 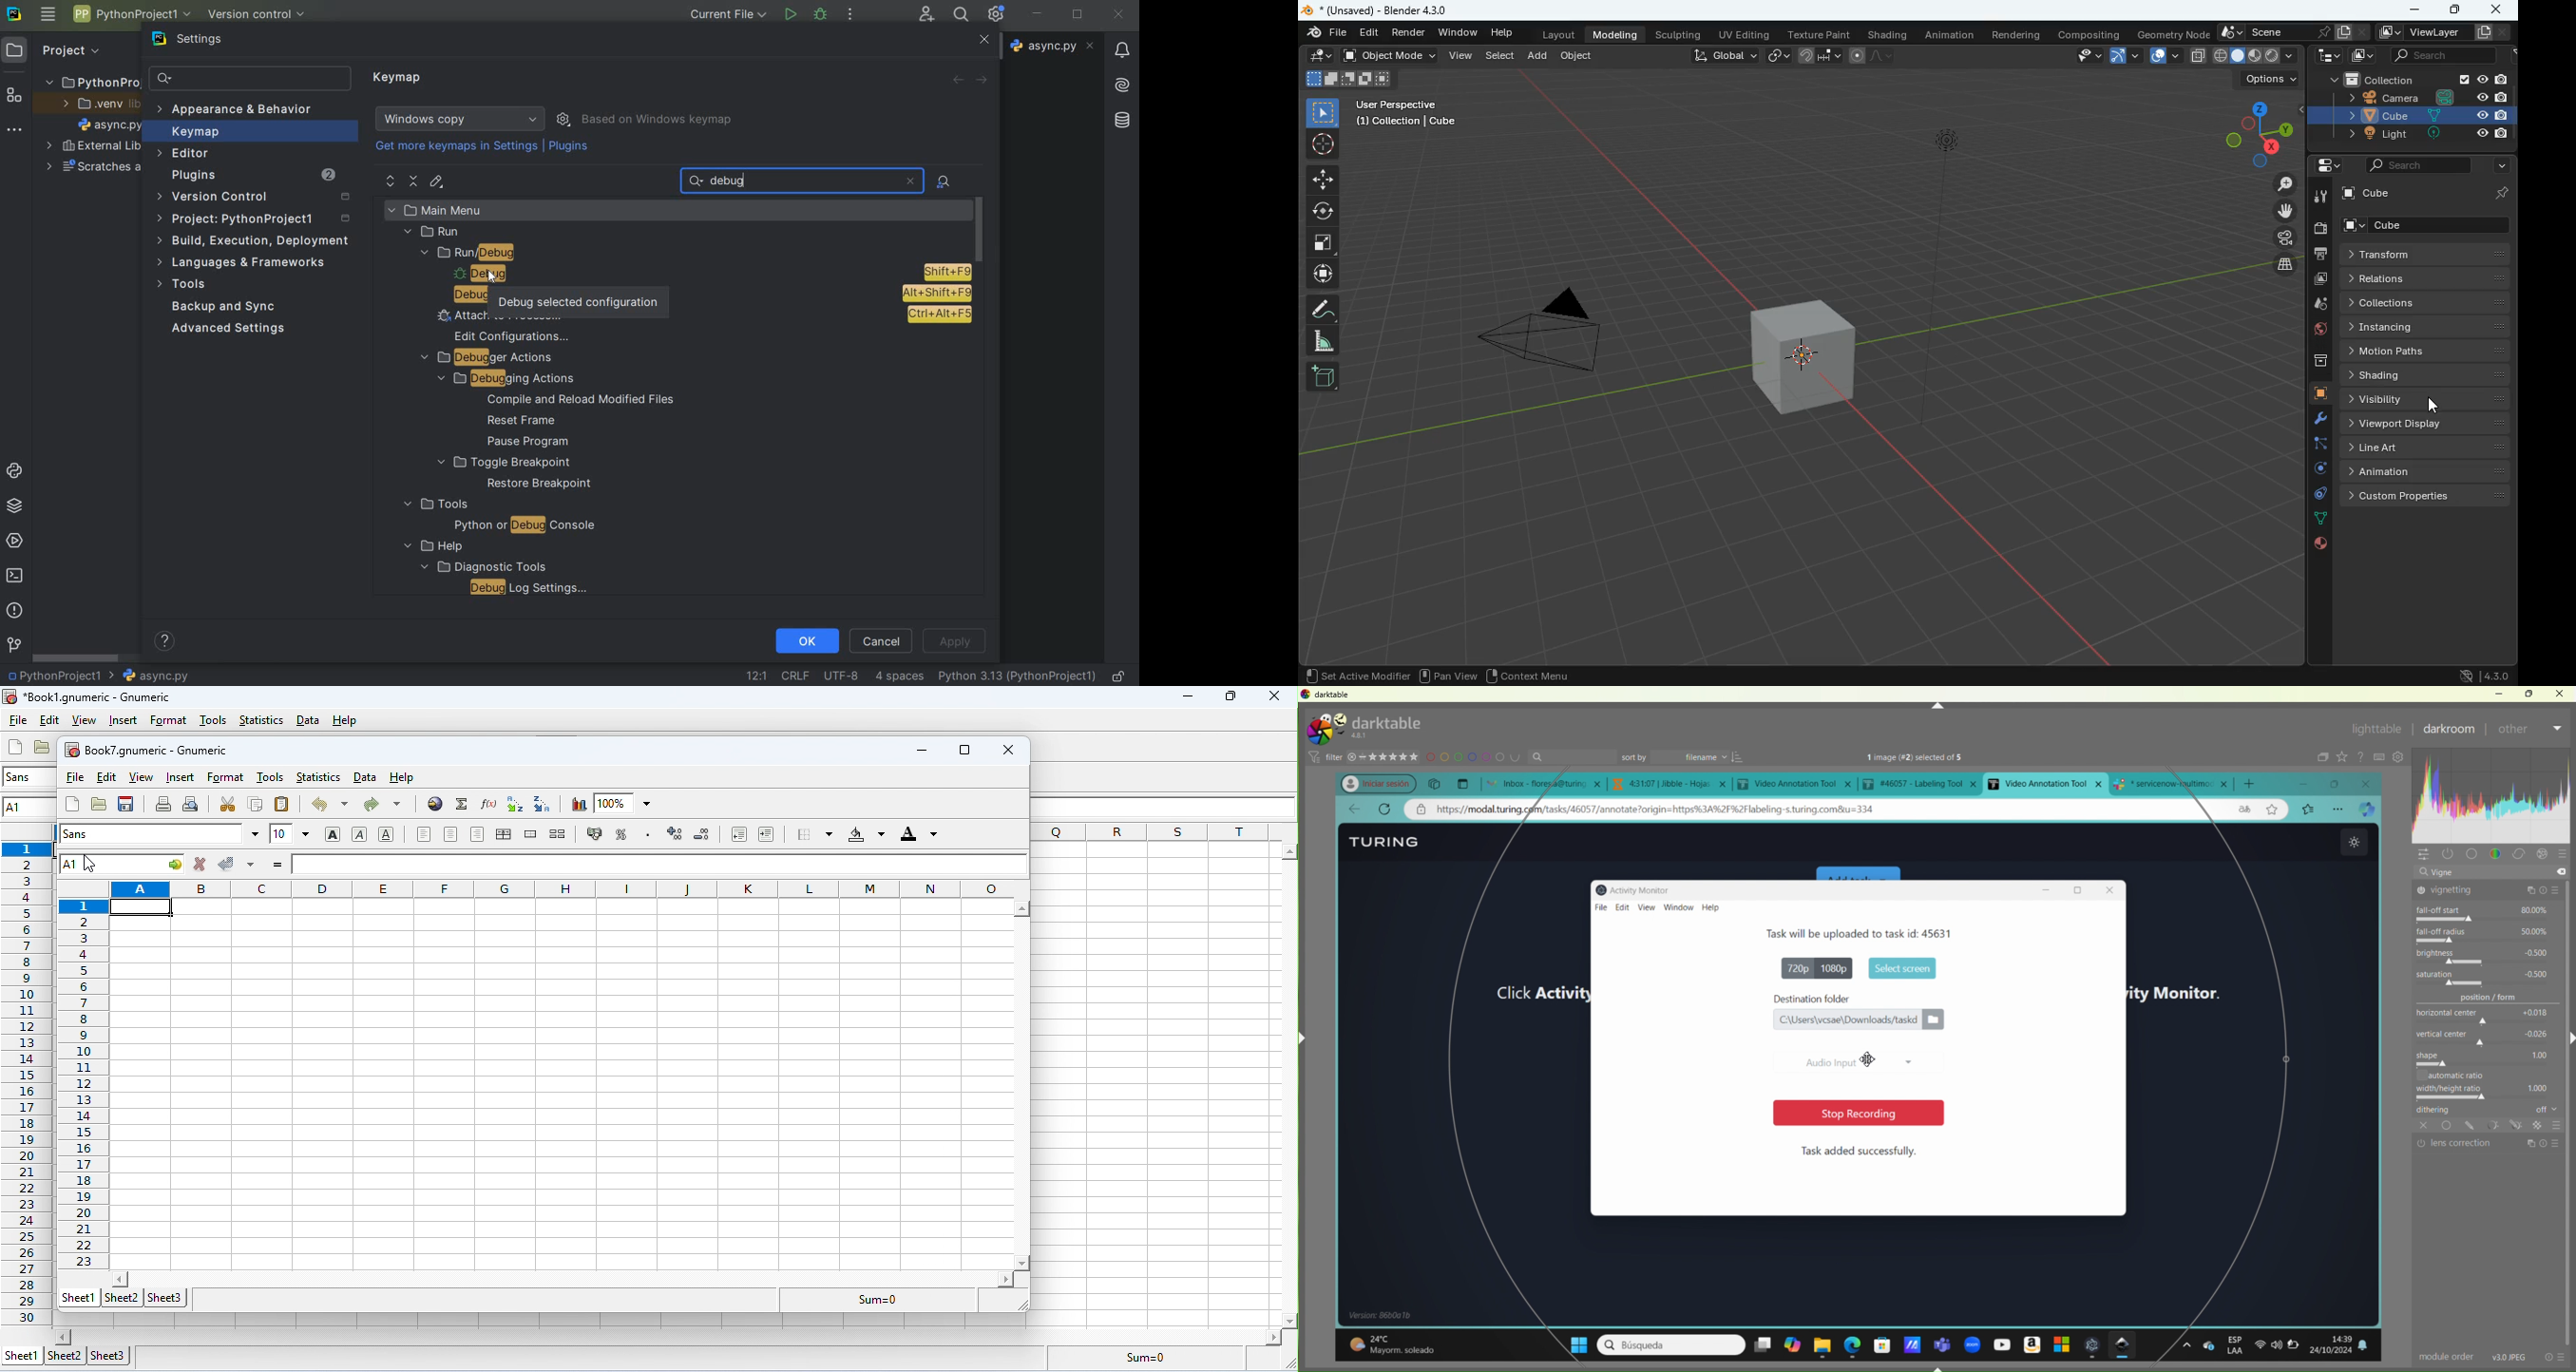 I want to click on sheet1, so click(x=22, y=1354).